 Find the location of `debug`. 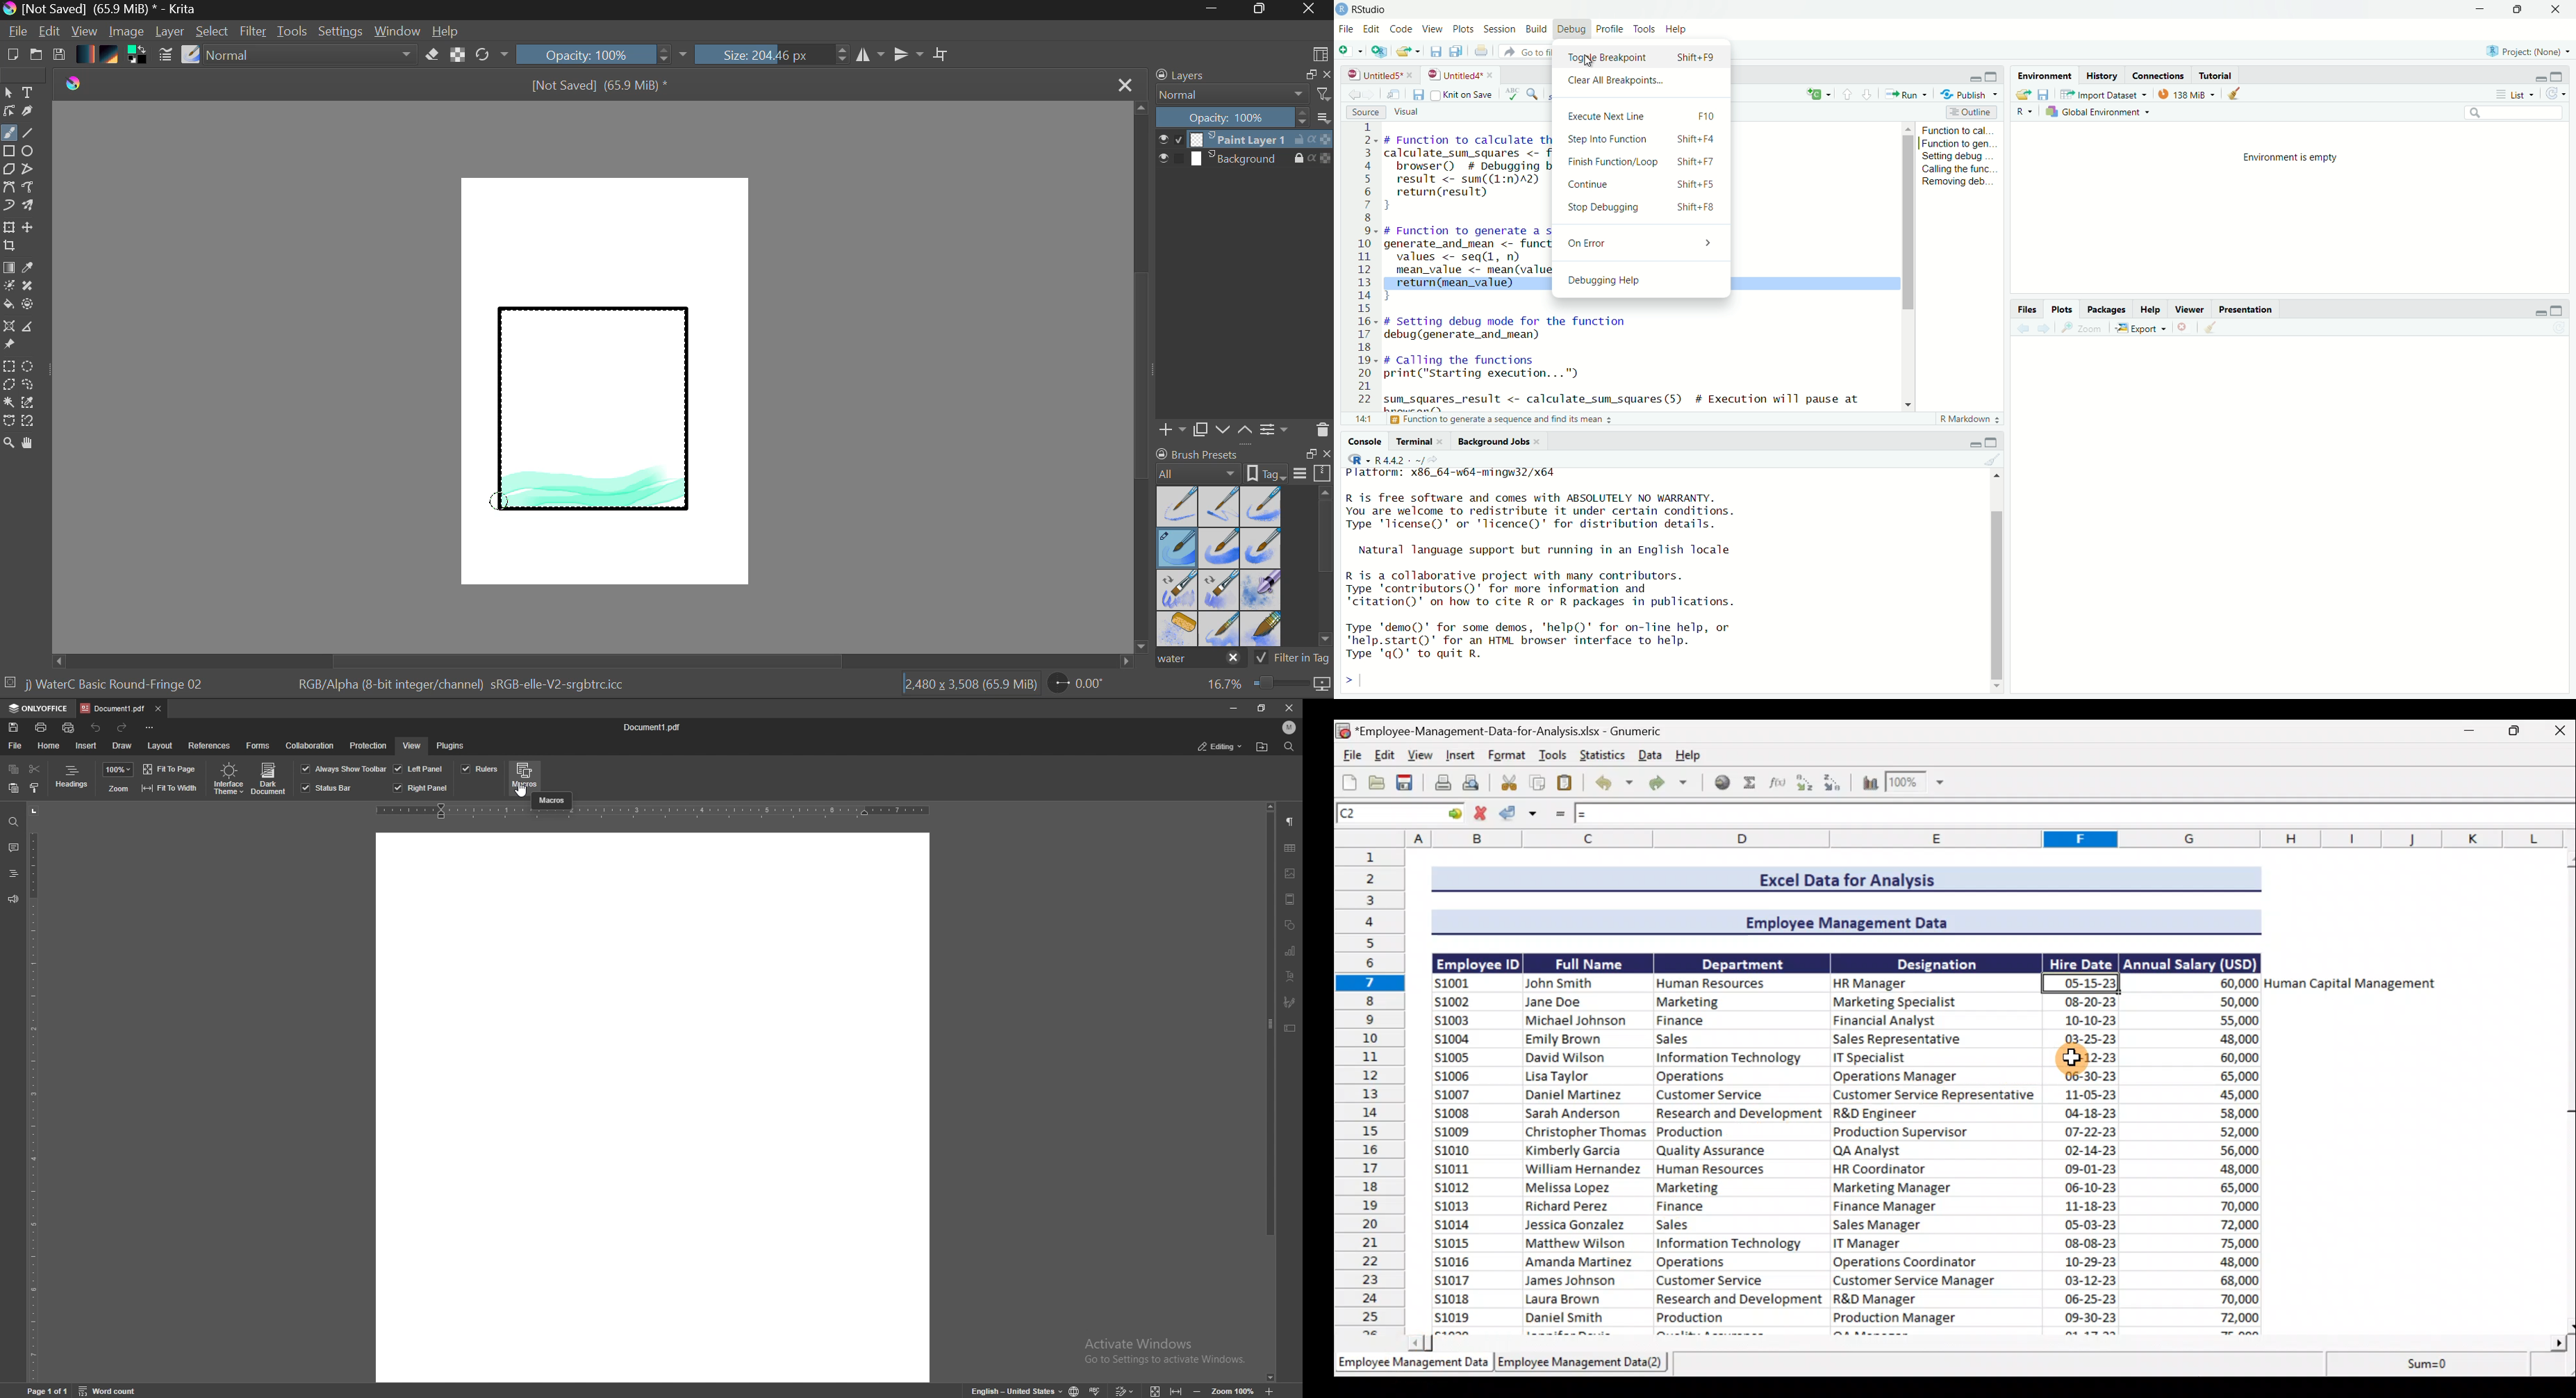

debug is located at coordinates (1571, 29).